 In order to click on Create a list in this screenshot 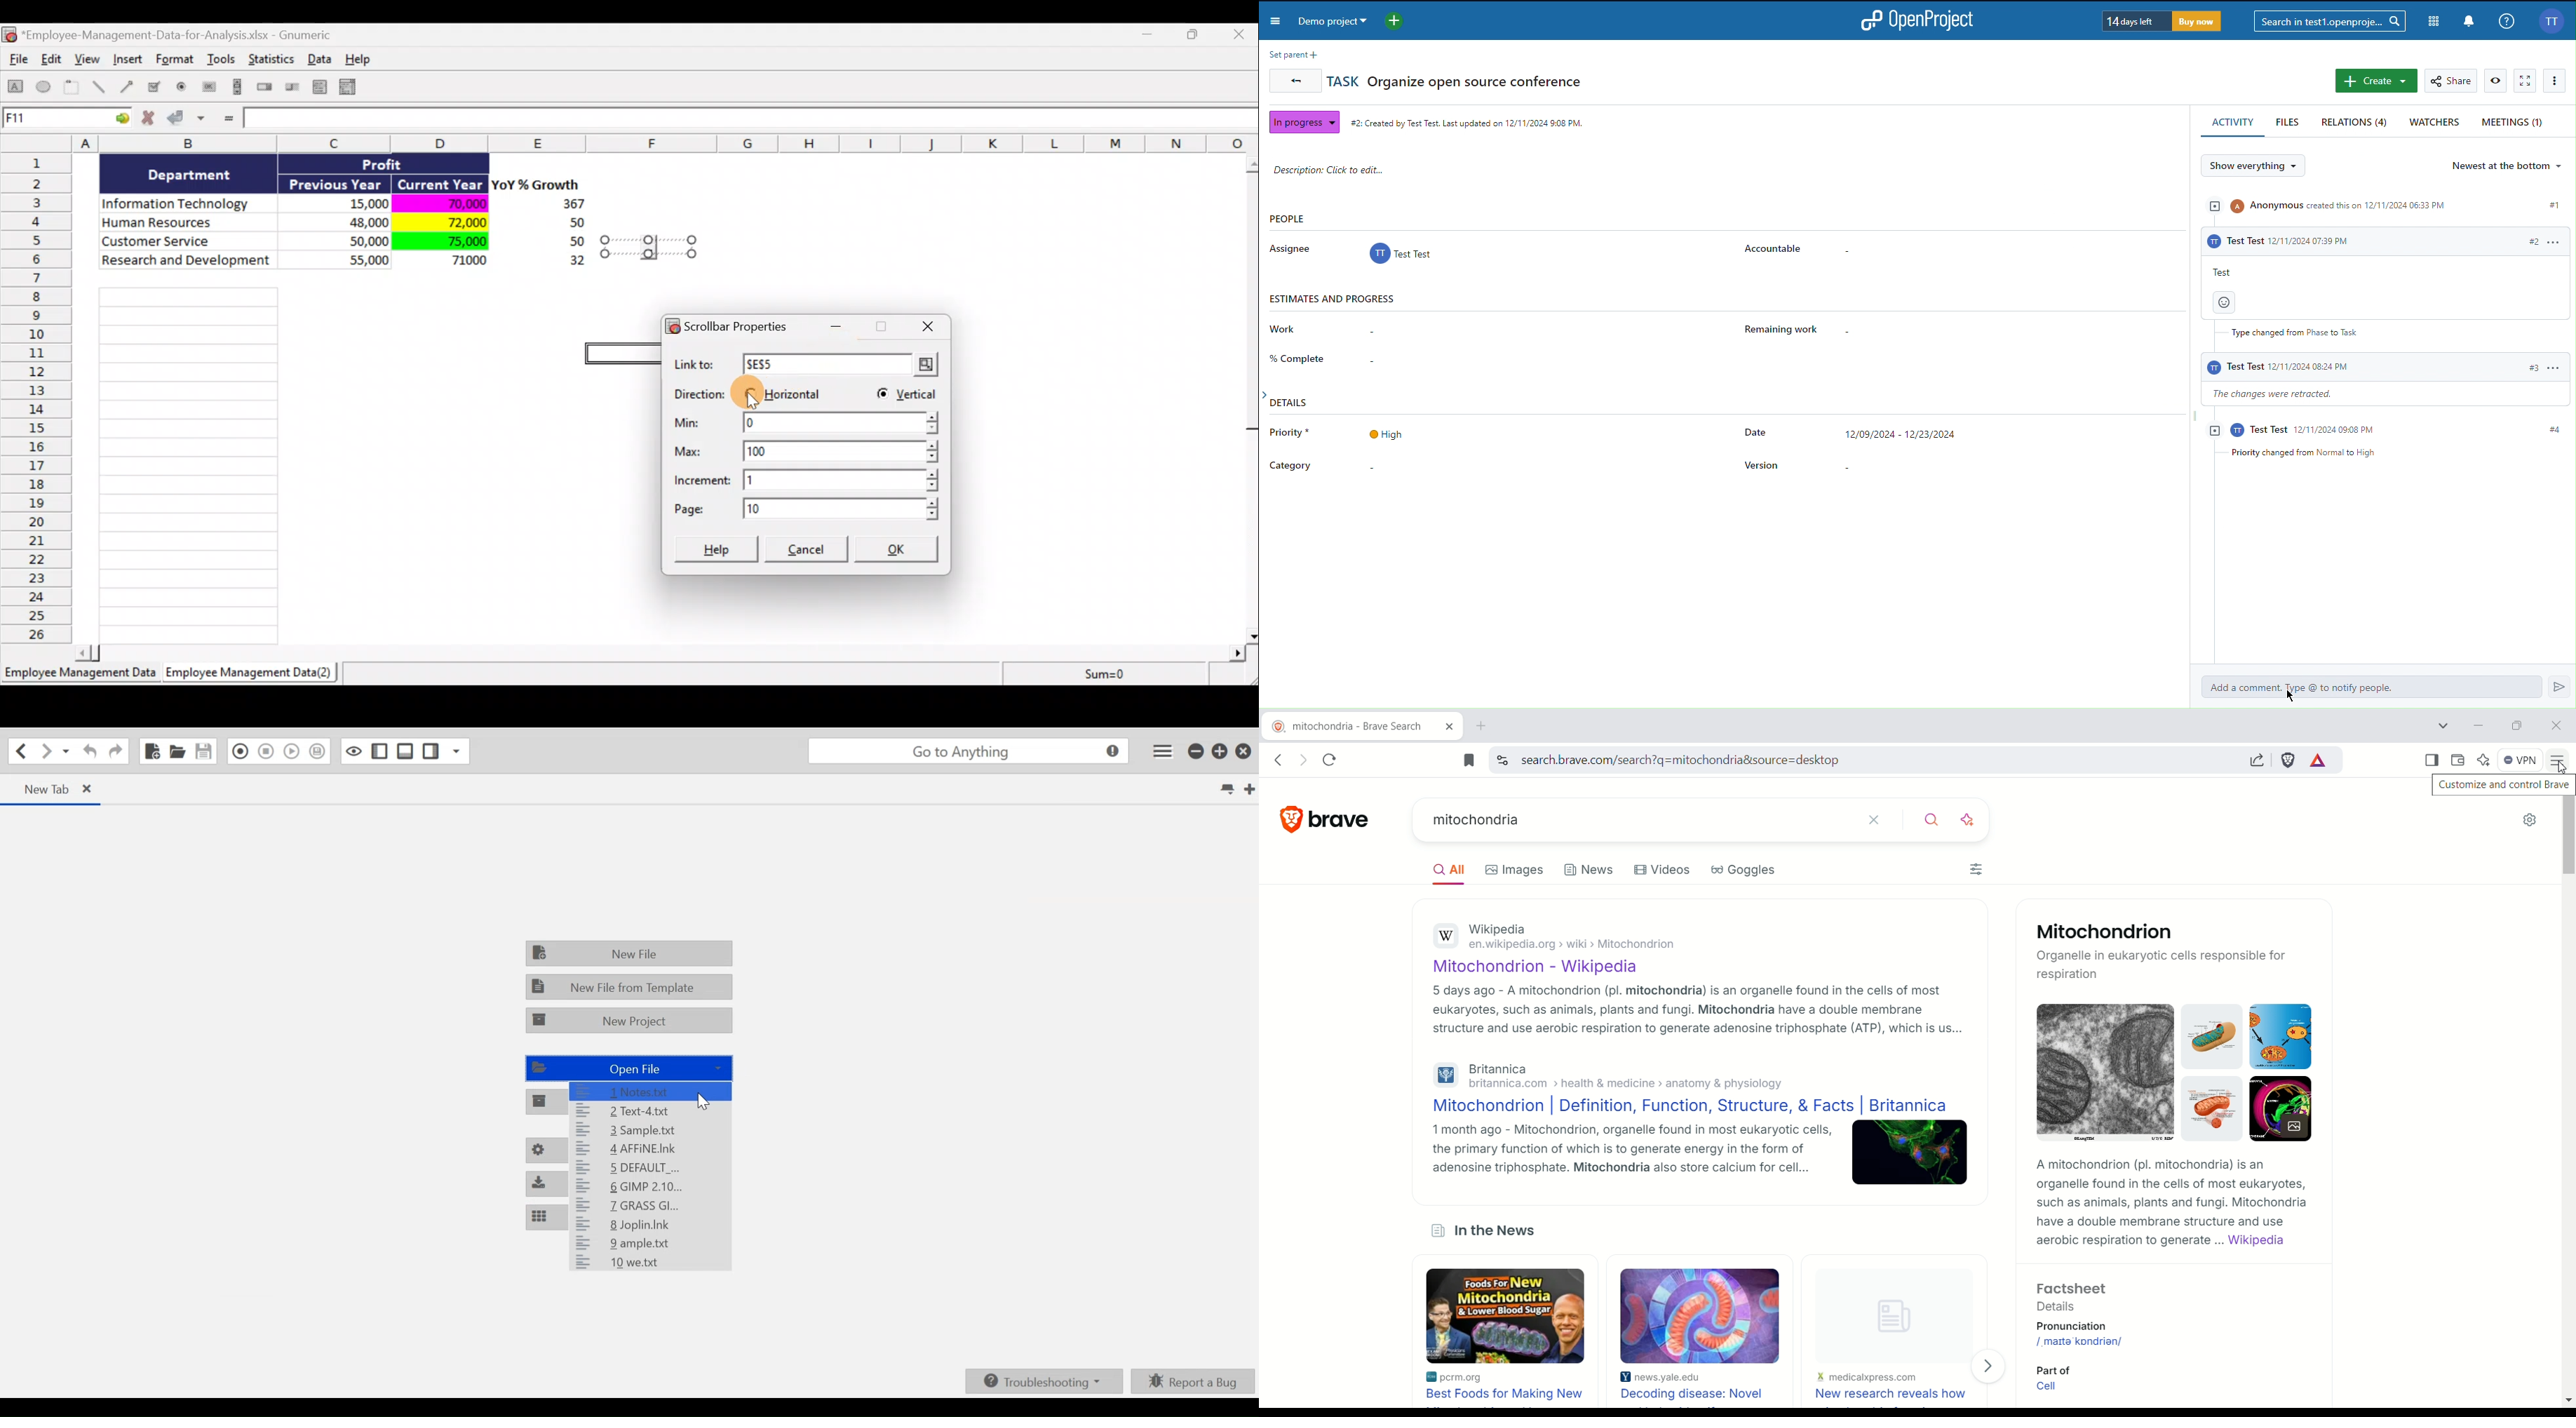, I will do `click(316, 87)`.